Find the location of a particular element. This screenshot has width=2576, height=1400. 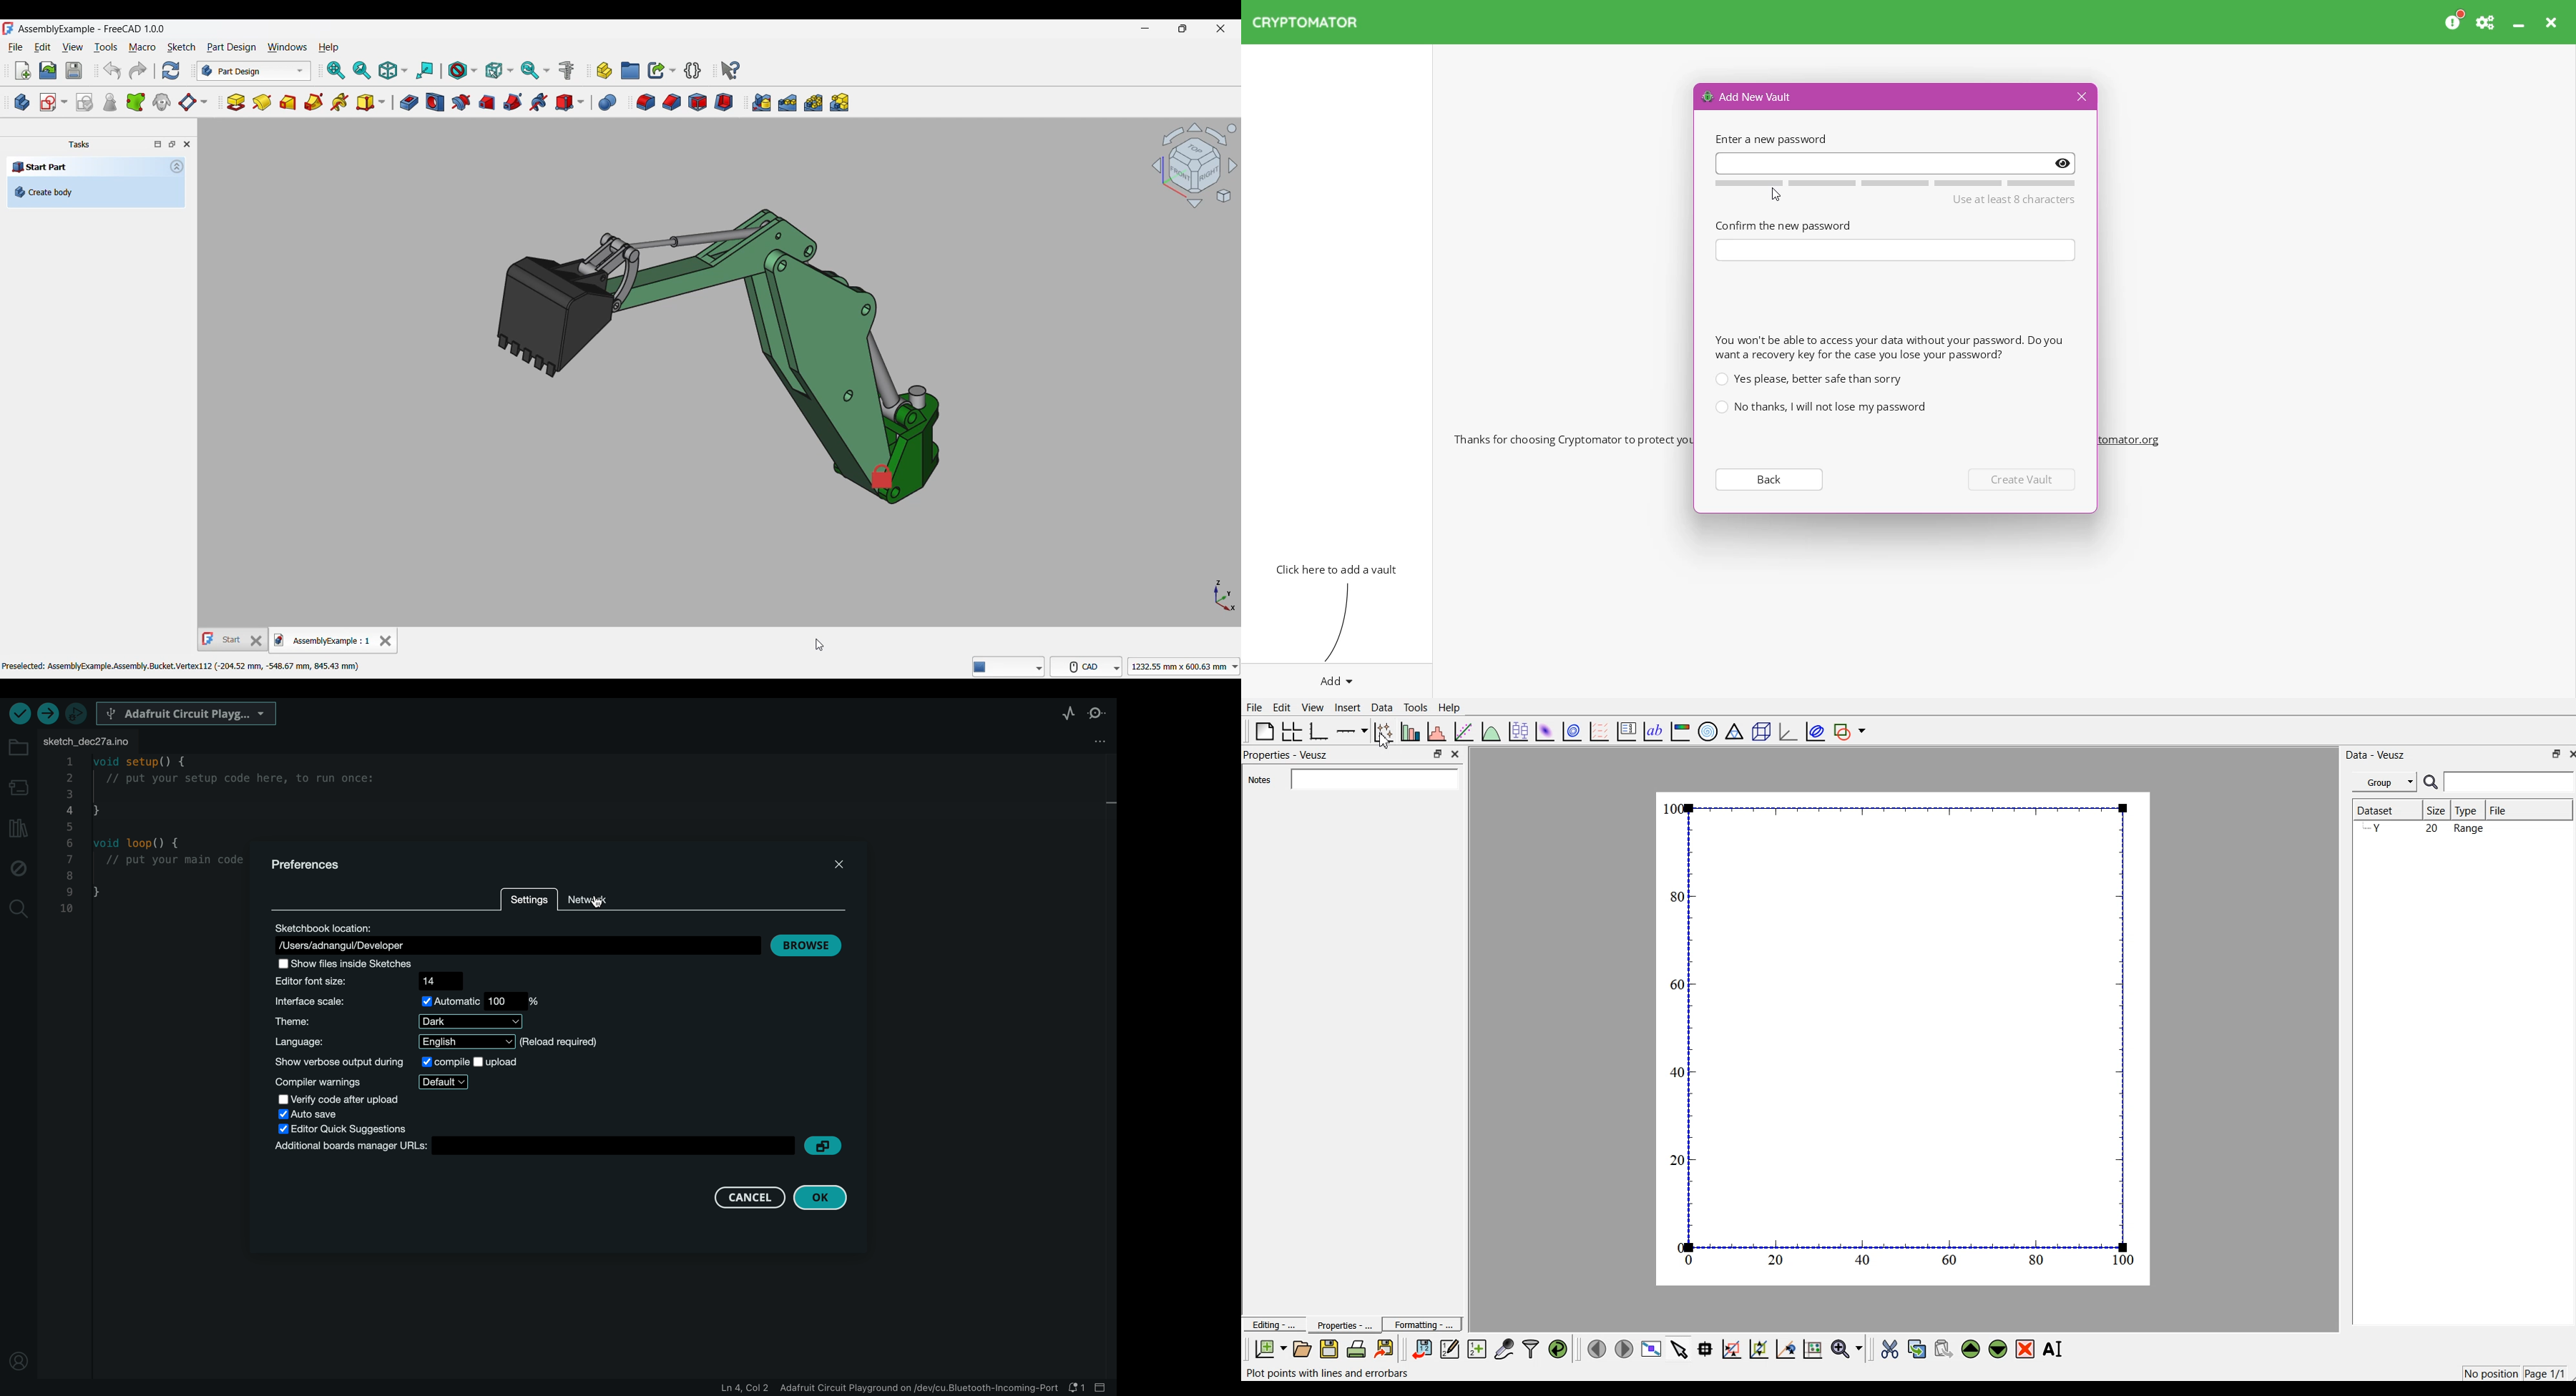

library manager is located at coordinates (18, 828).